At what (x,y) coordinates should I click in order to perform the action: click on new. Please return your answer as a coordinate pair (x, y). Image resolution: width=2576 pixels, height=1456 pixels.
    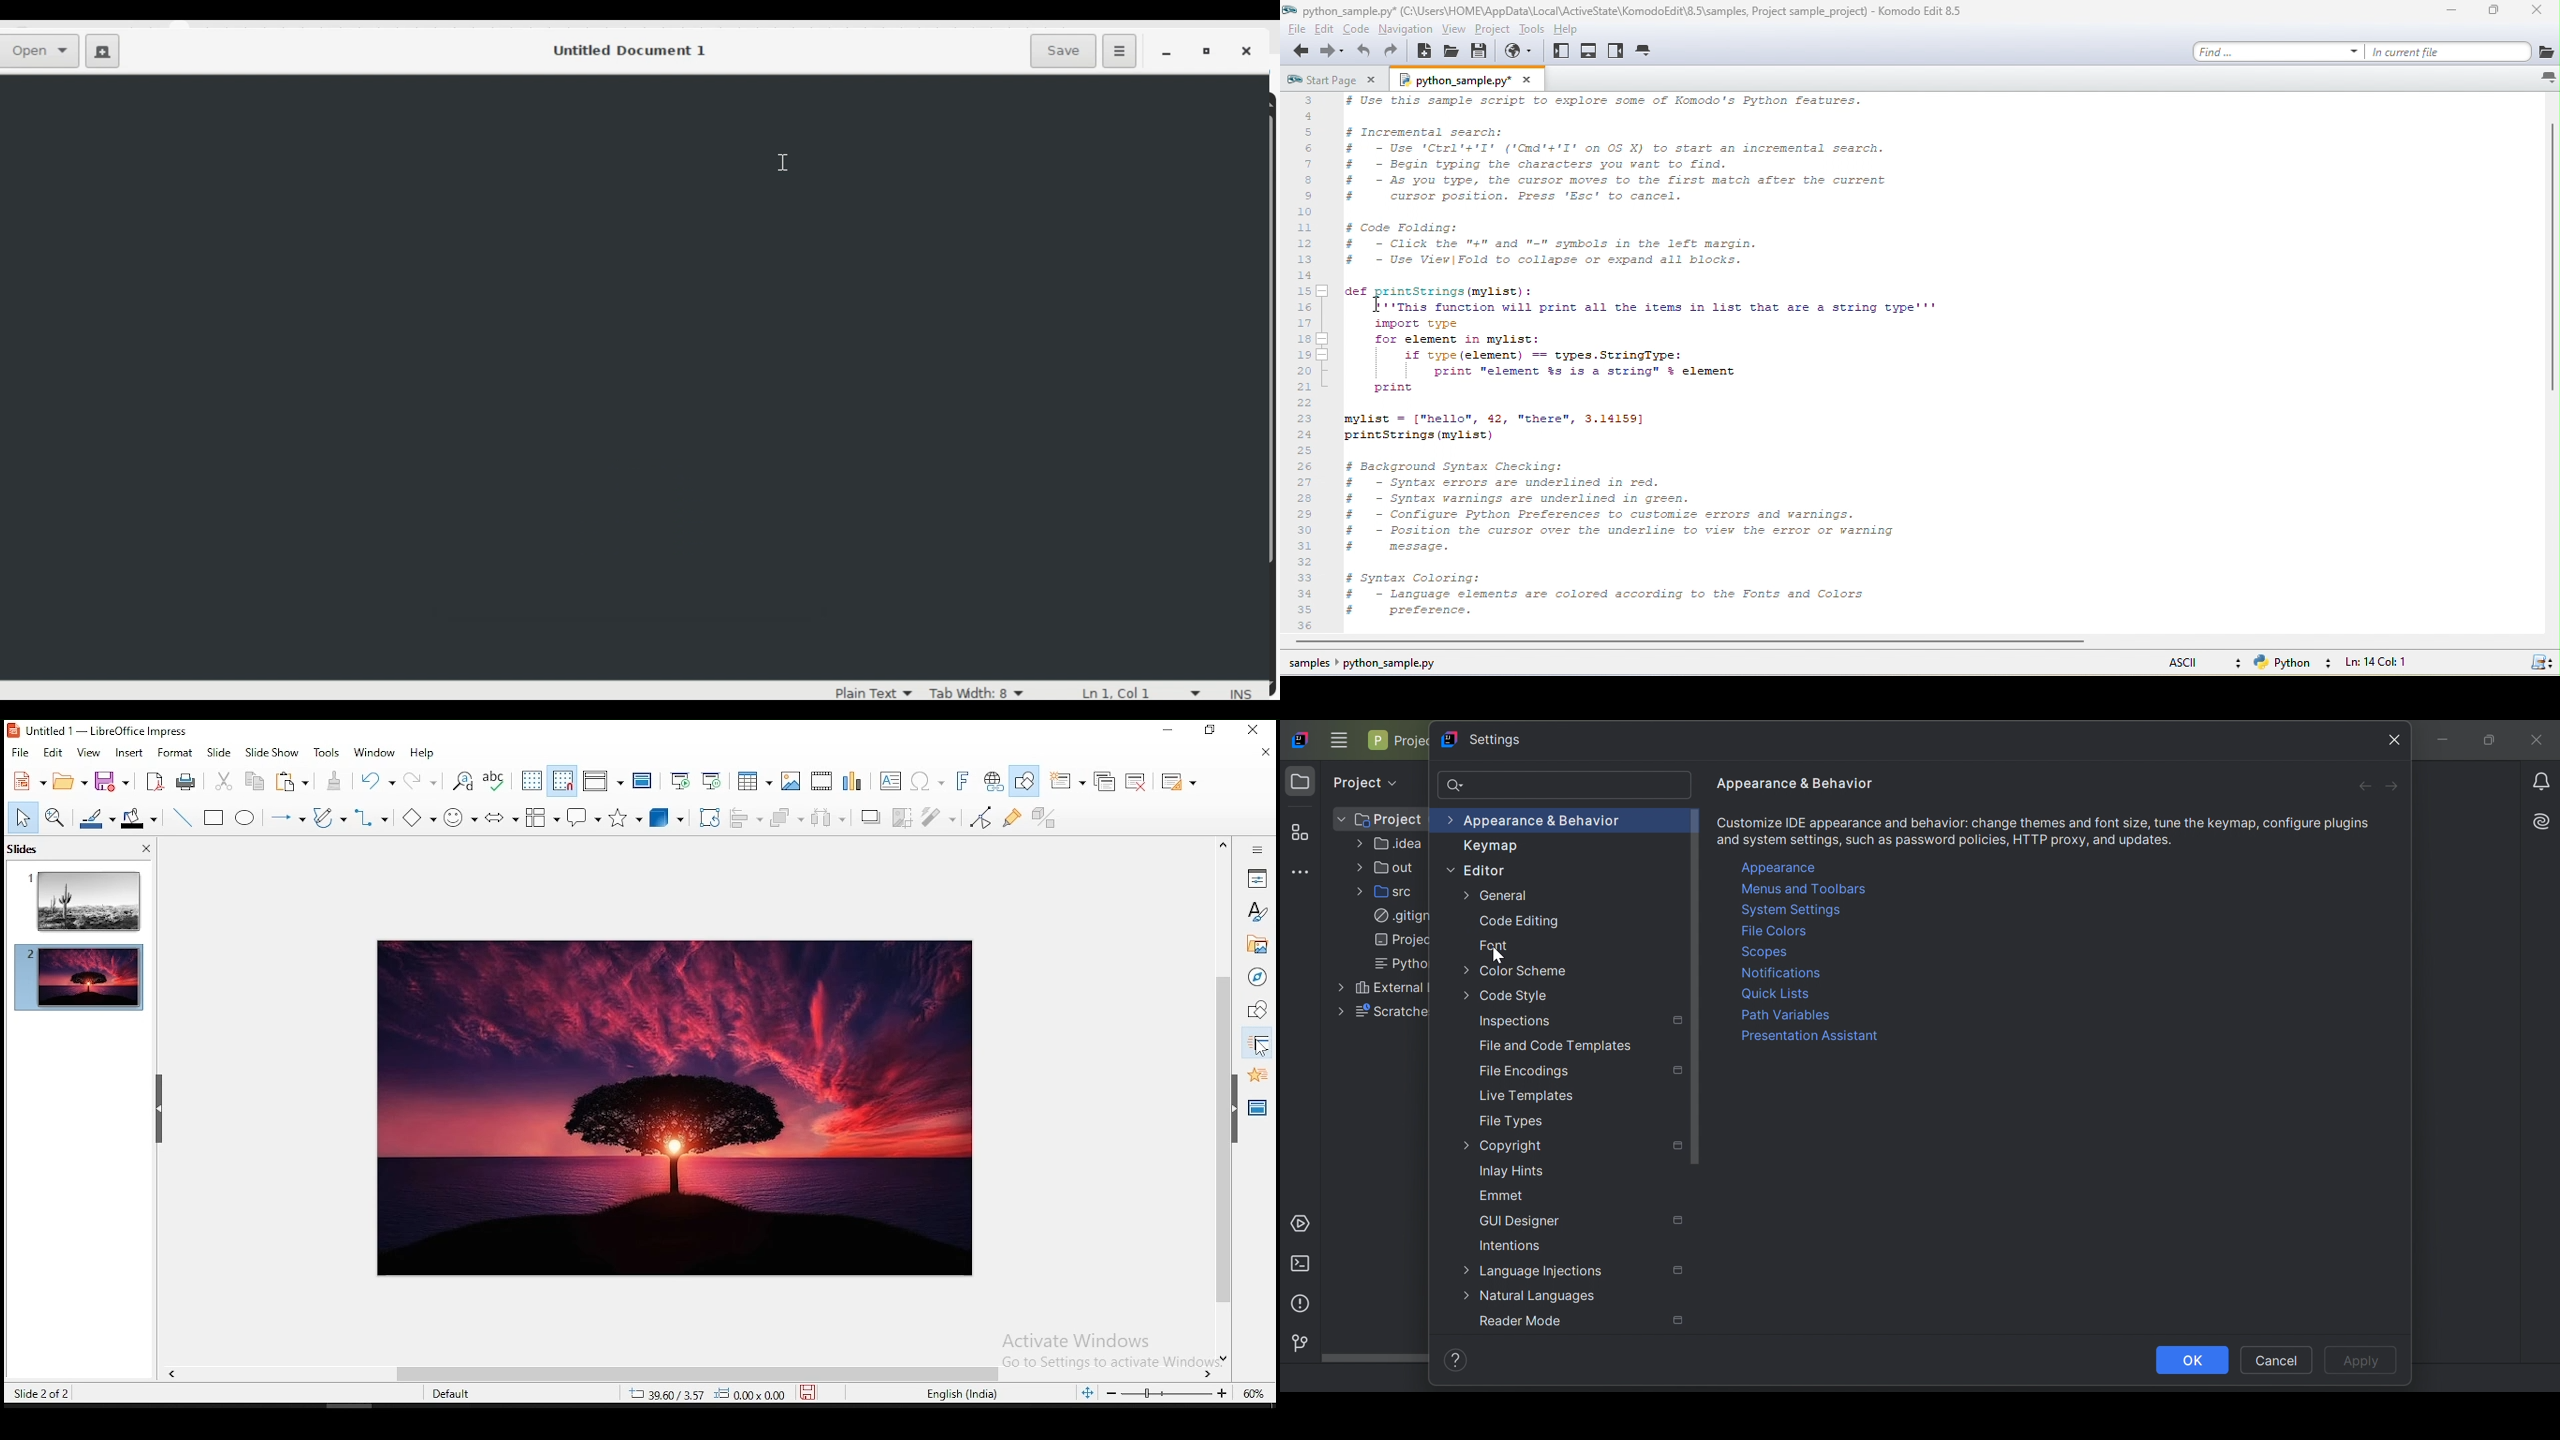
    Looking at the image, I should click on (1427, 53).